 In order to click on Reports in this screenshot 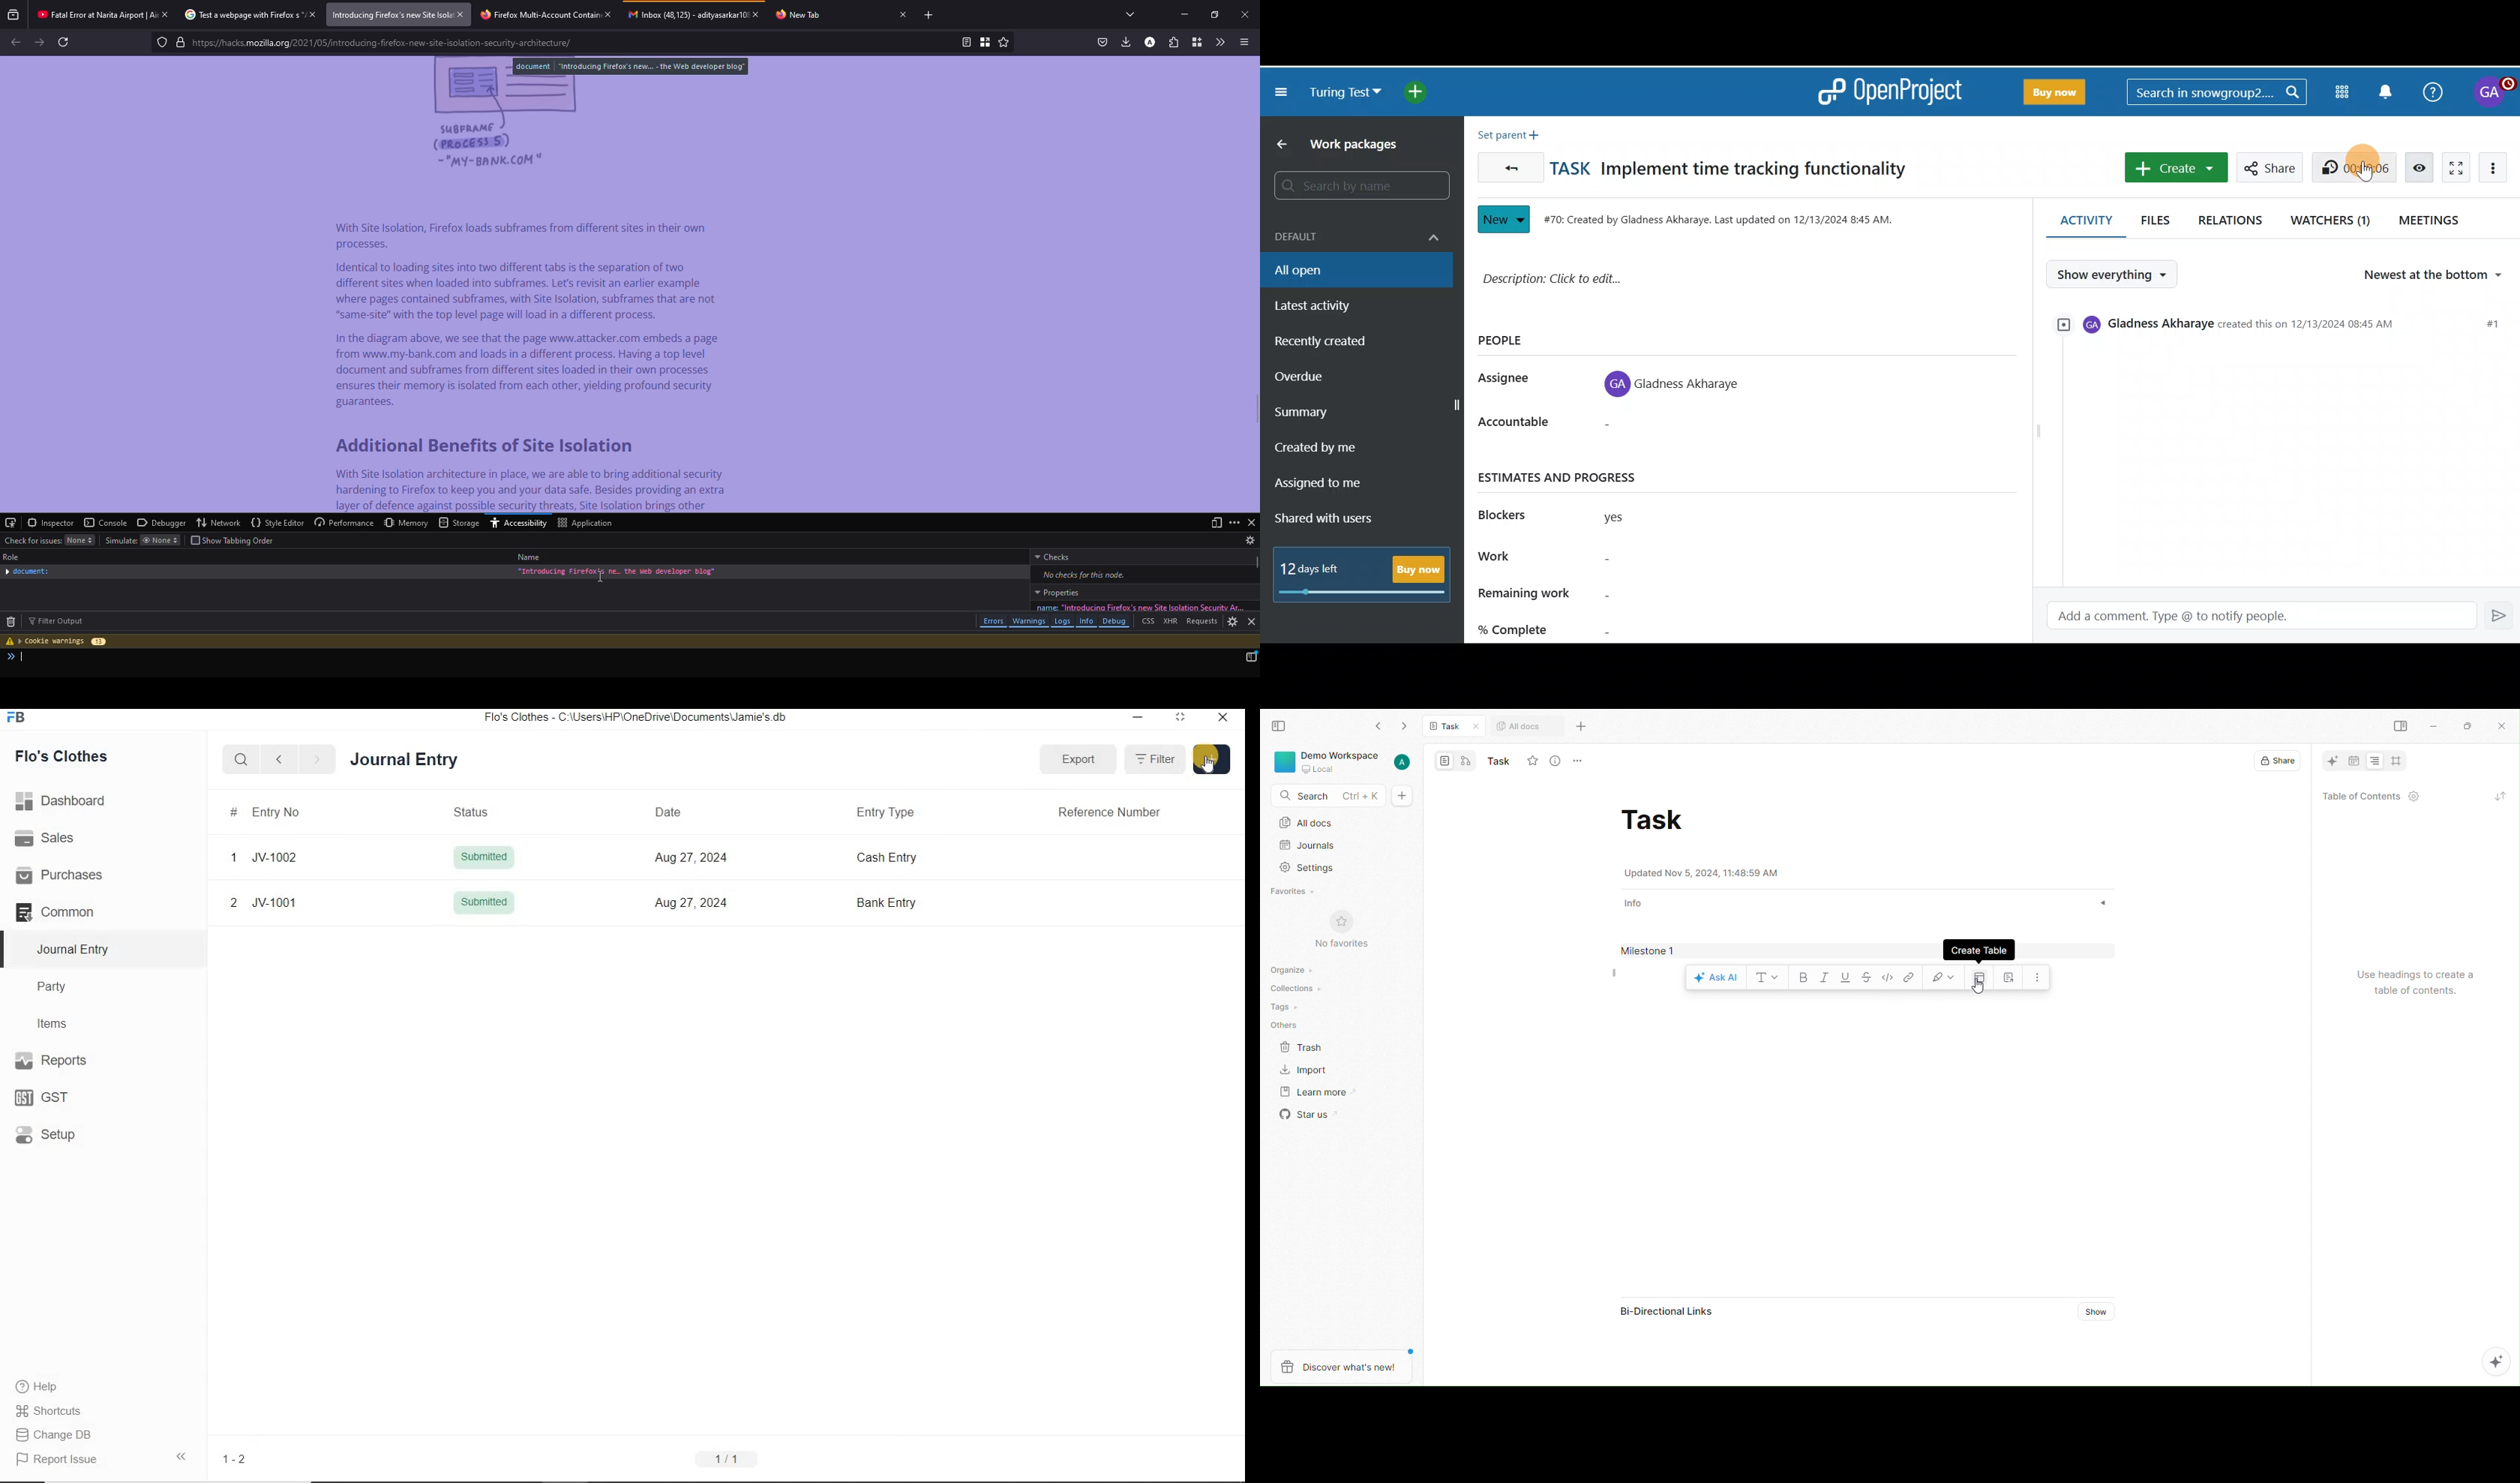, I will do `click(74, 1062)`.